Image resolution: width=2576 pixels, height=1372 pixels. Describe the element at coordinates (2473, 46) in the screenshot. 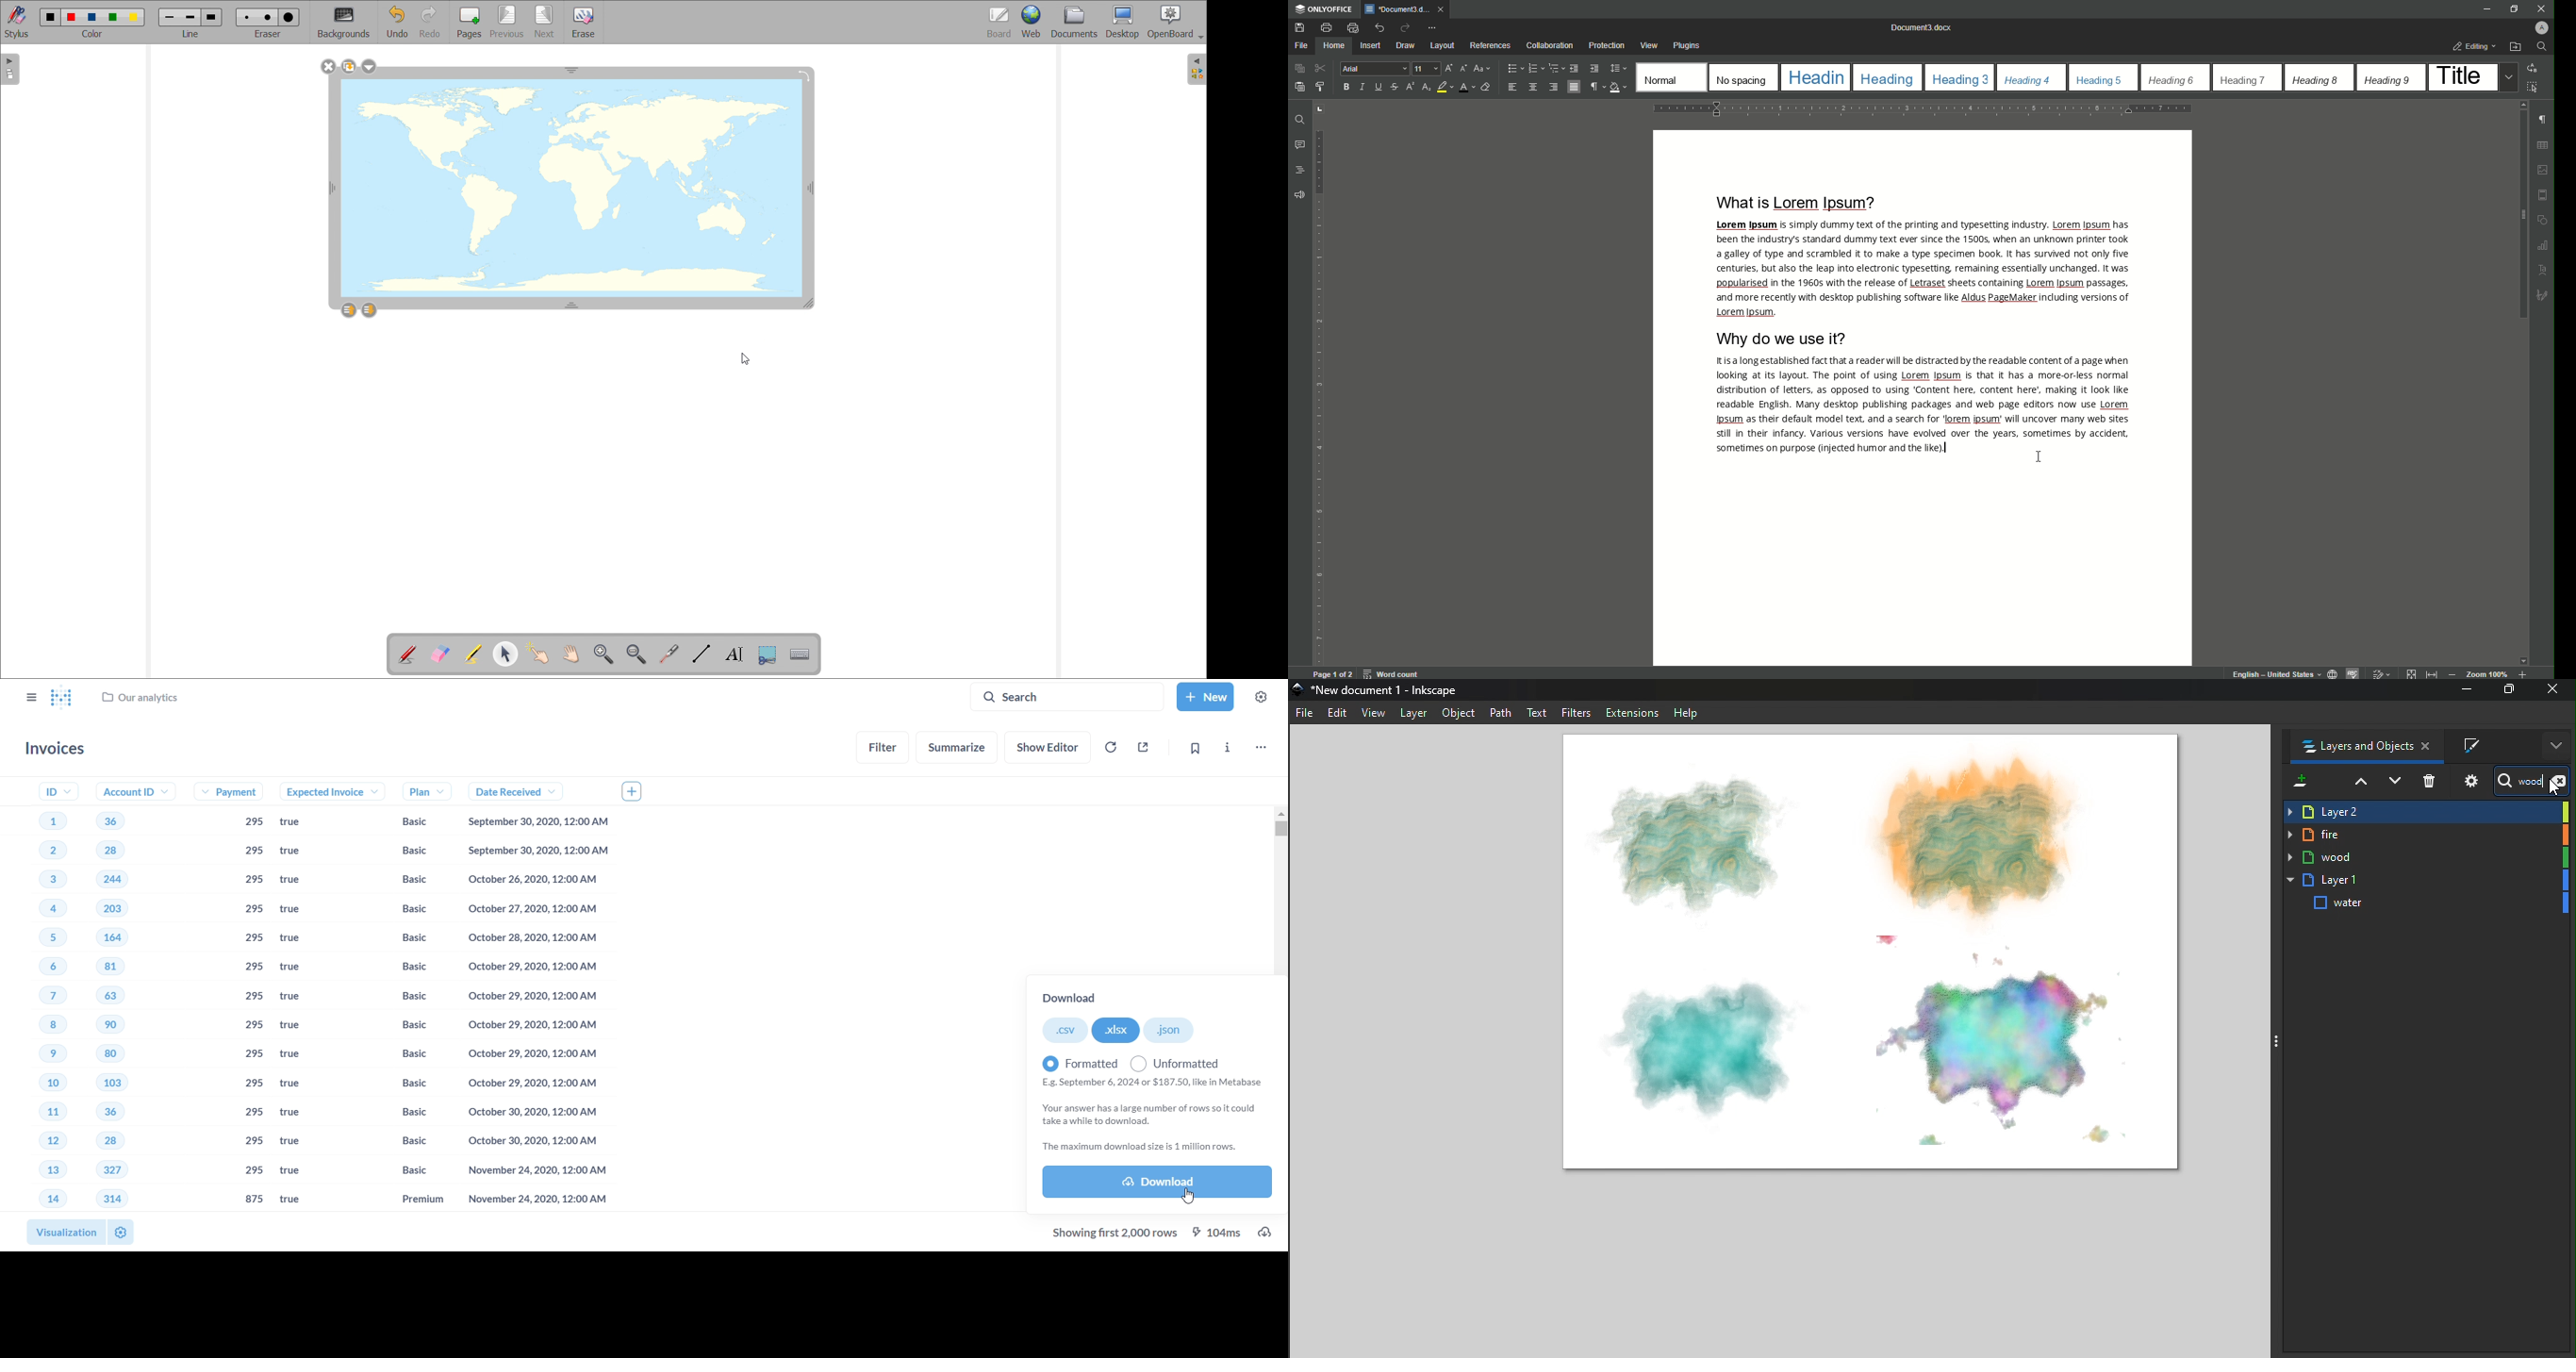

I see `Editing` at that location.